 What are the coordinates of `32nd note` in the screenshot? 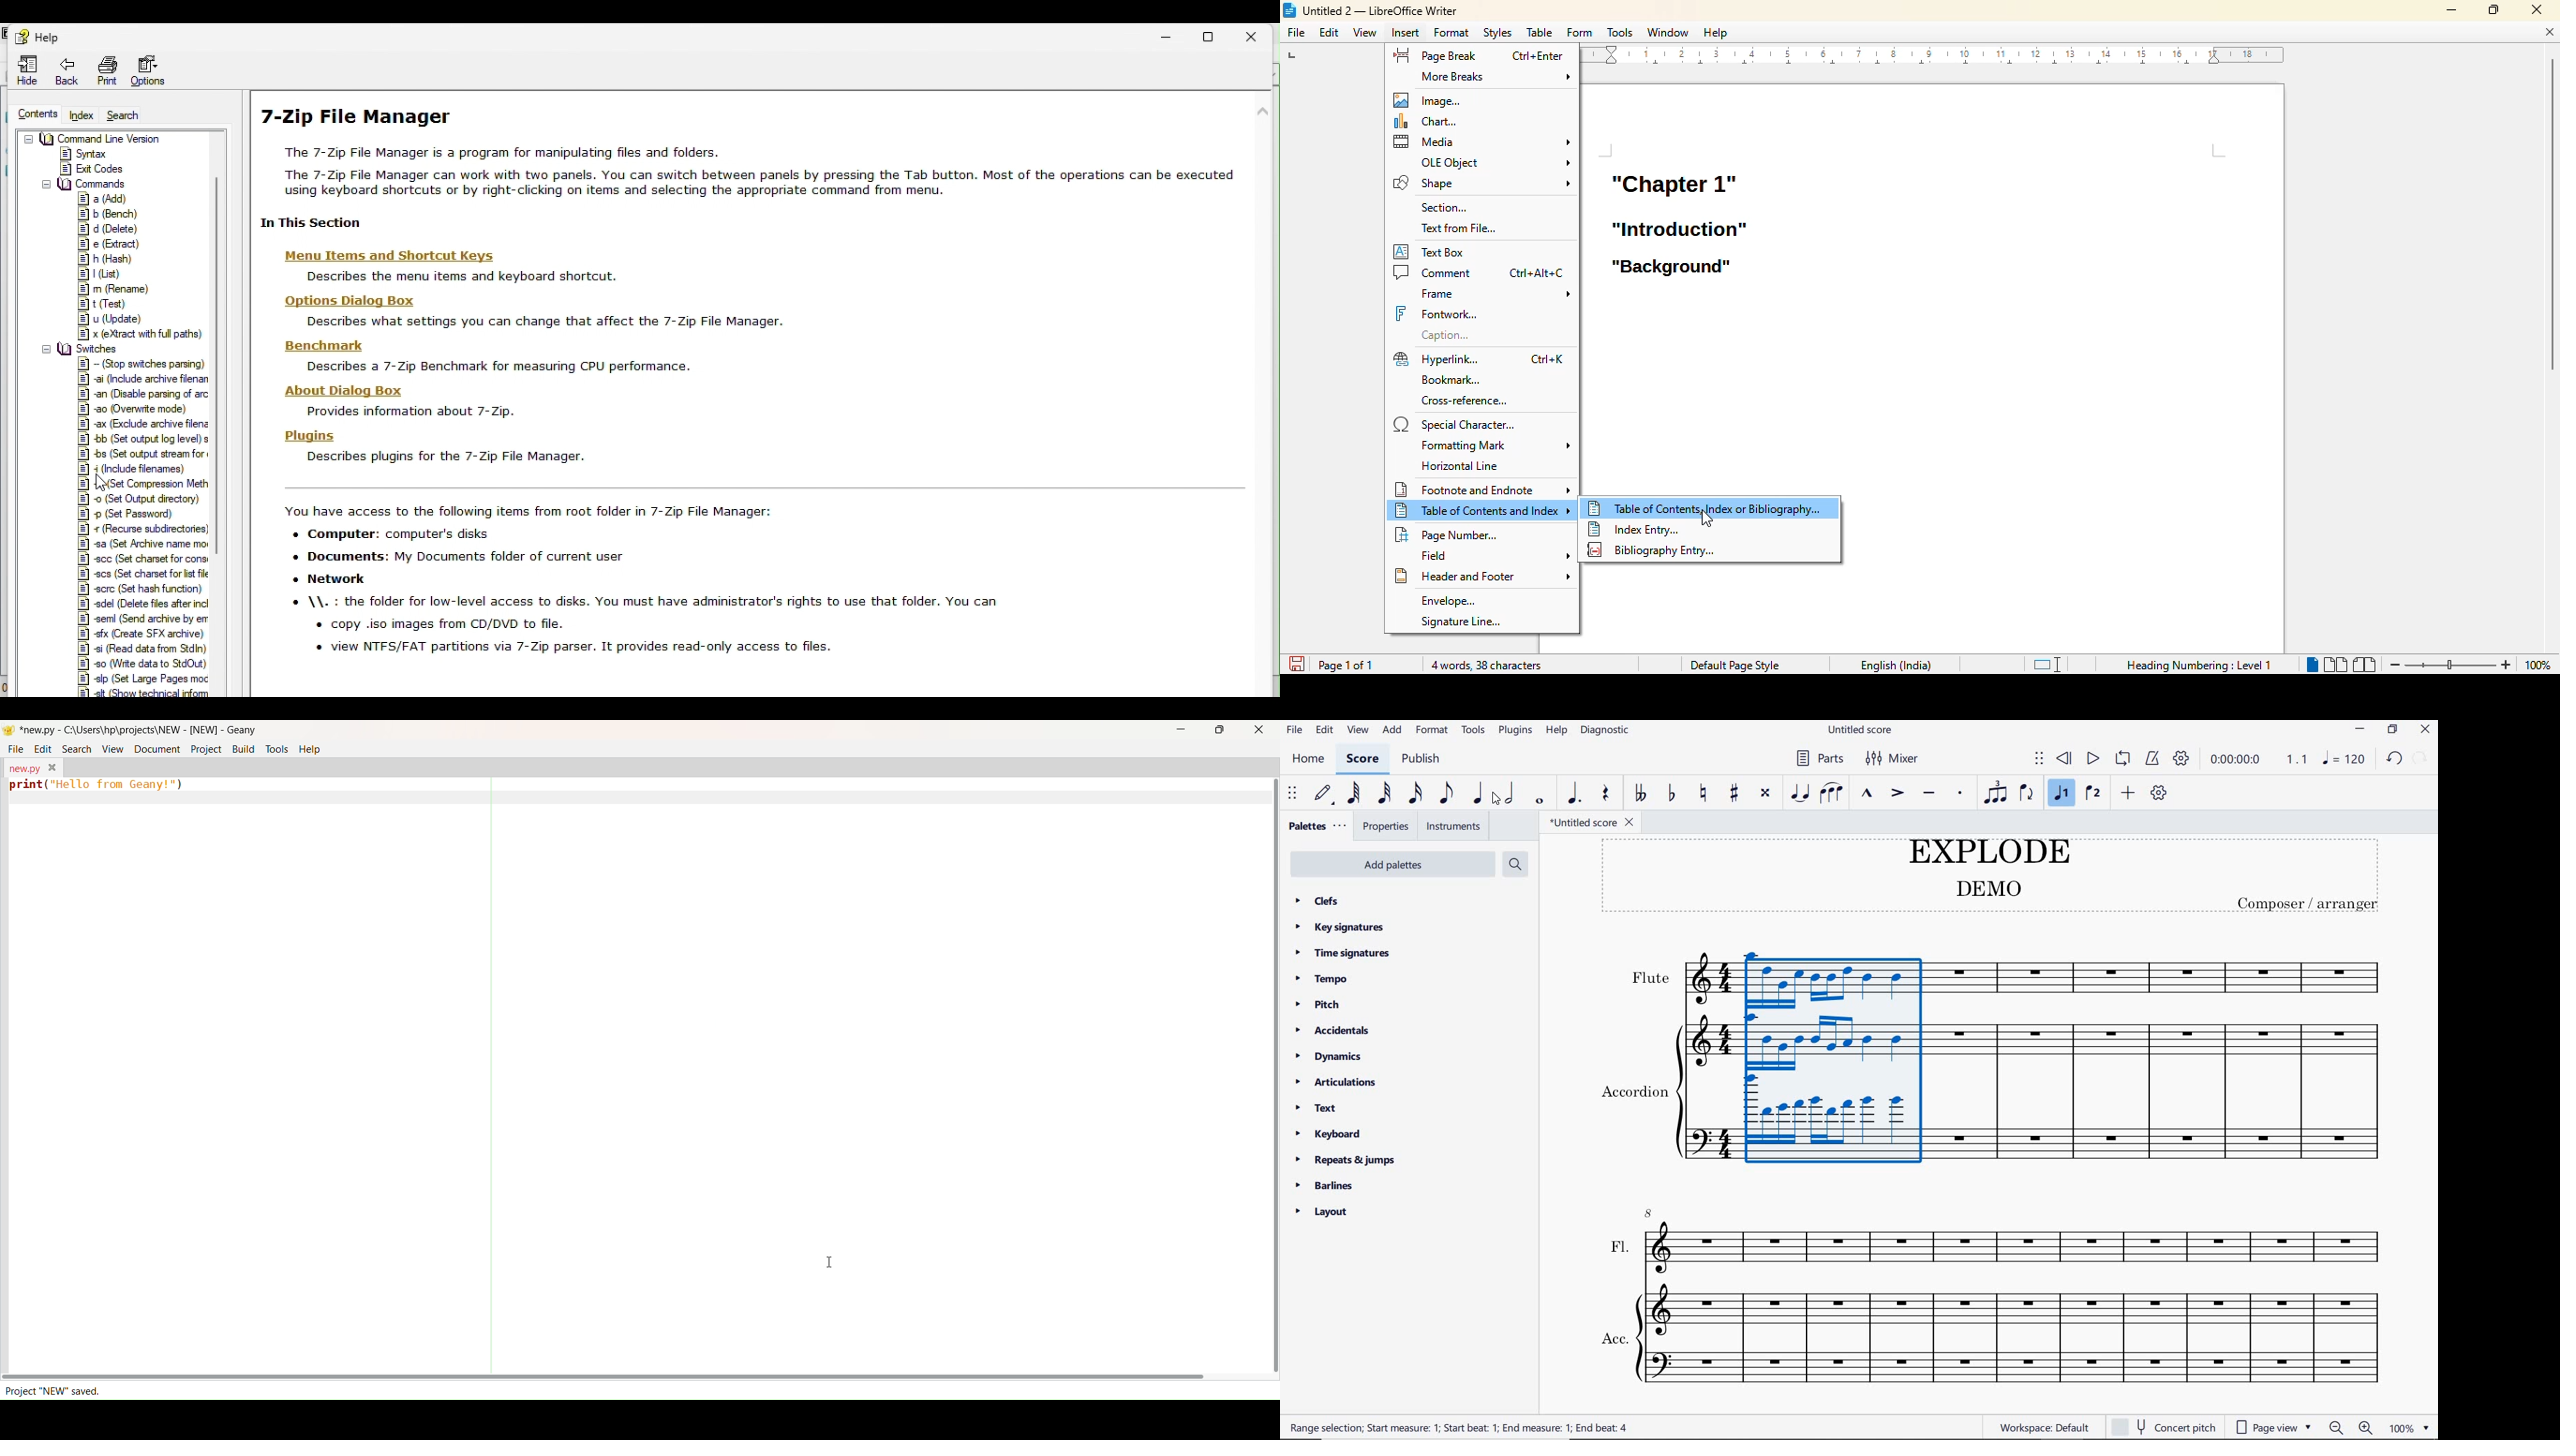 It's located at (1385, 794).